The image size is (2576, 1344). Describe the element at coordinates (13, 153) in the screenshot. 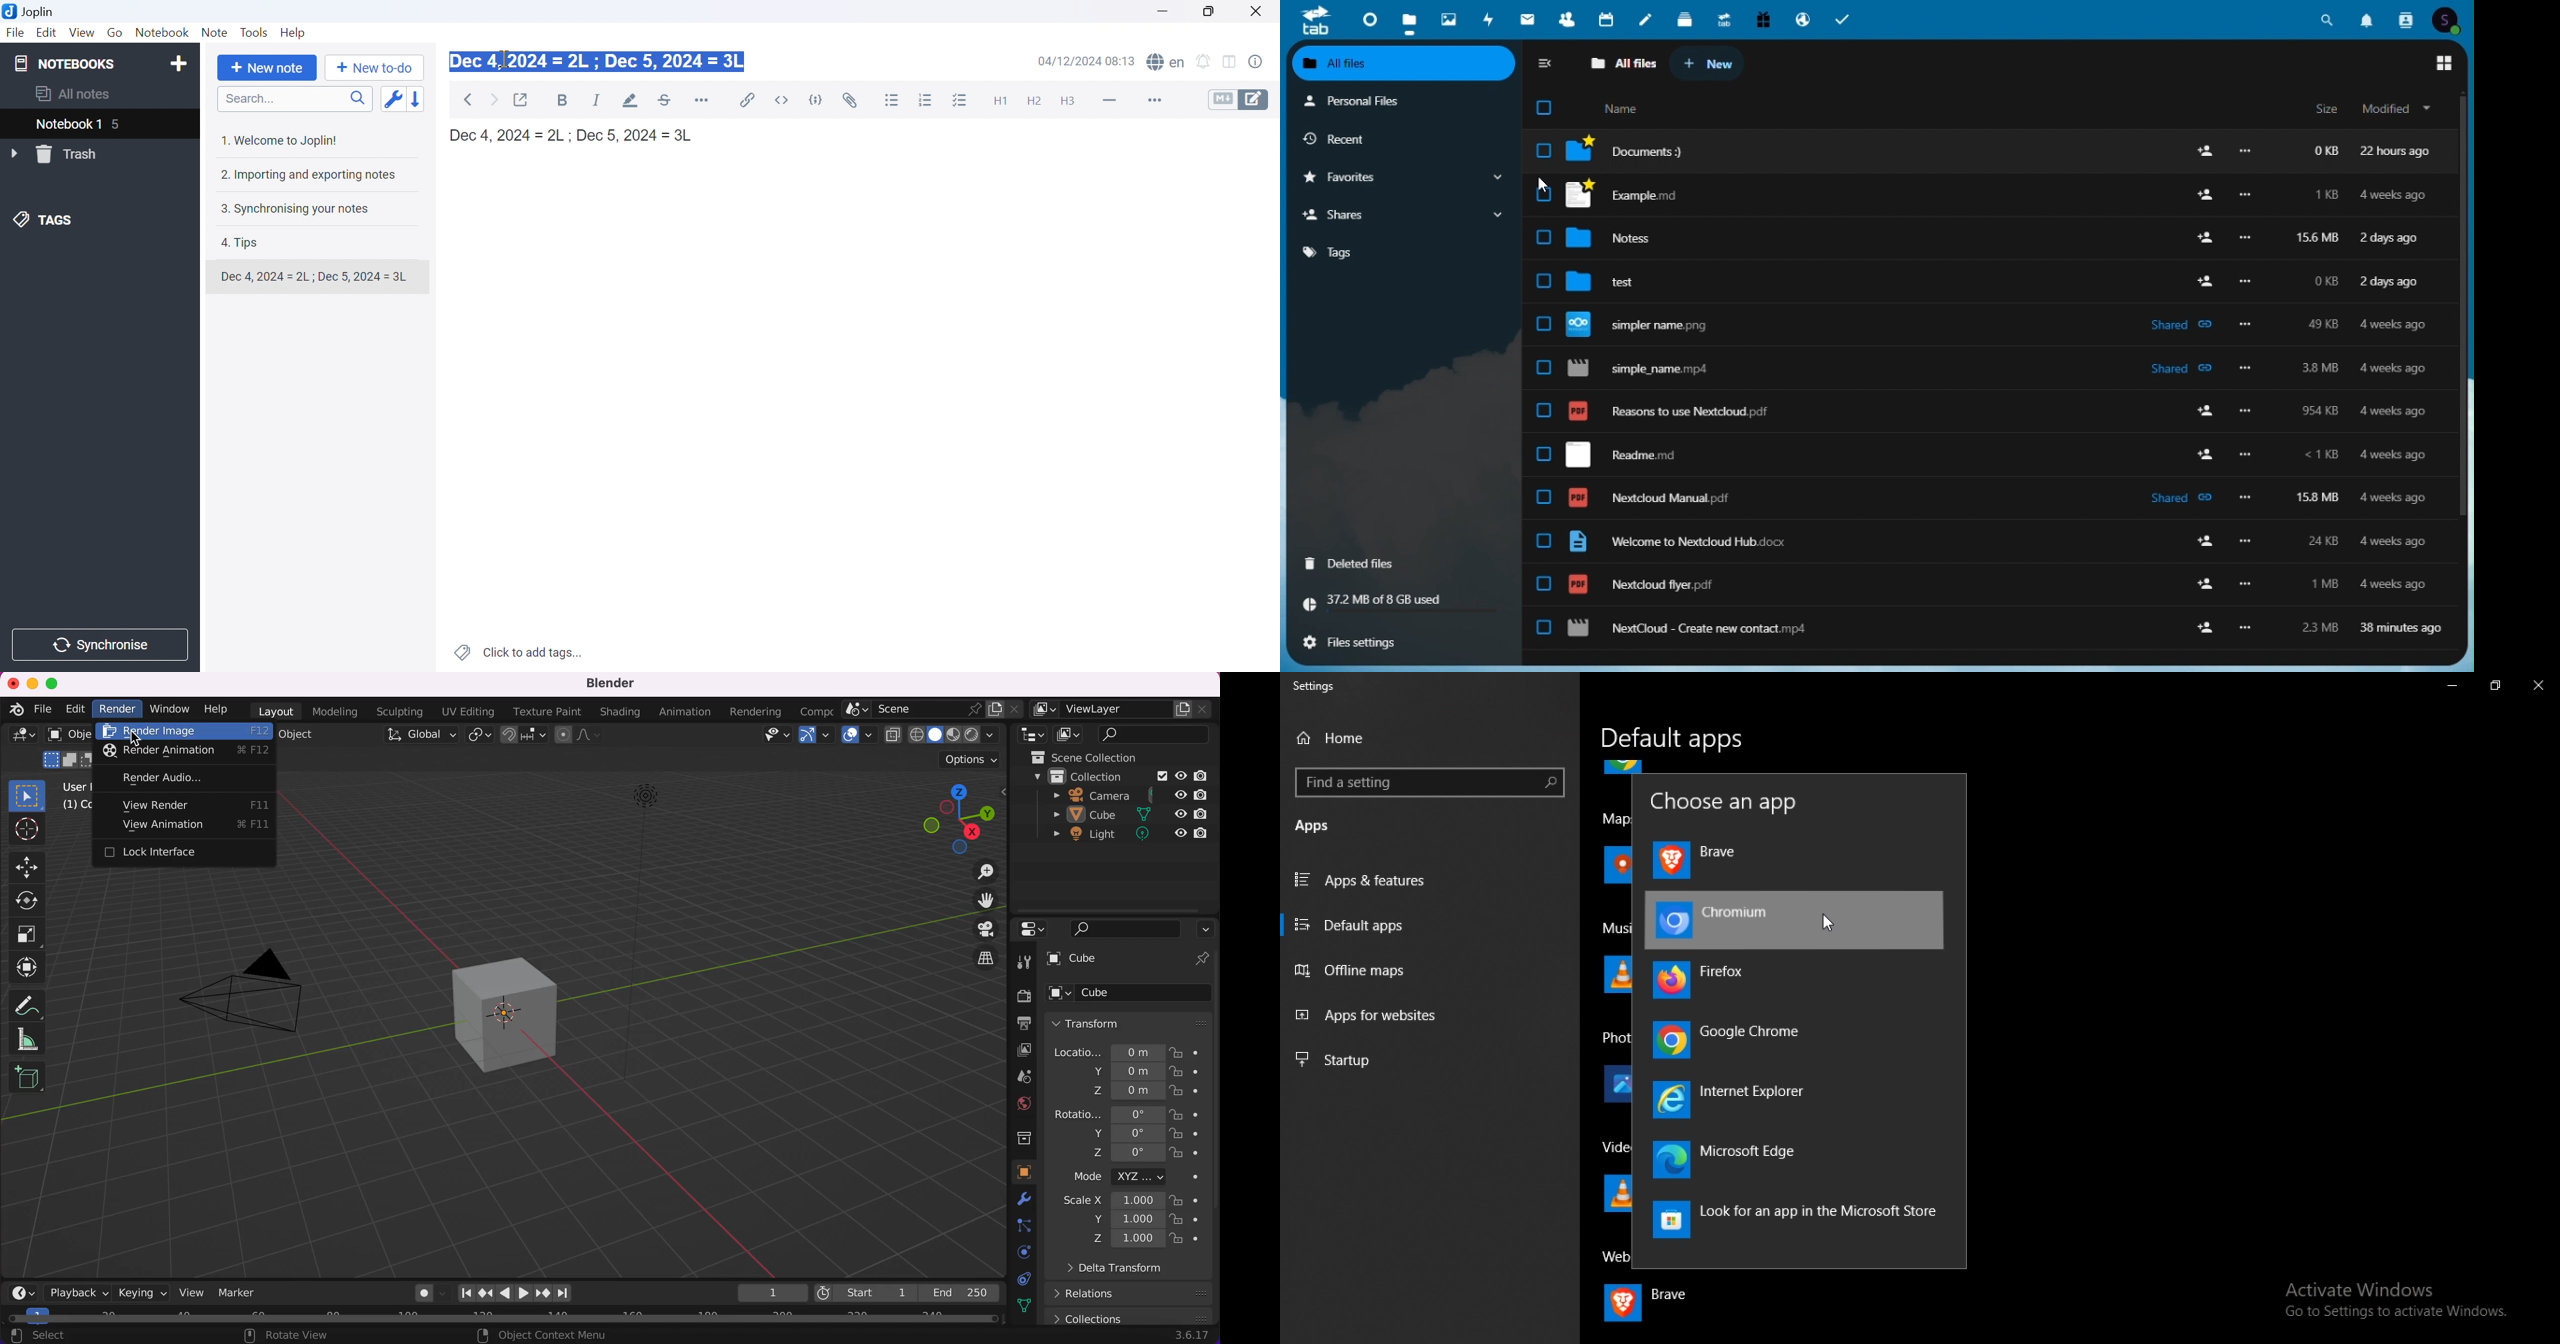

I see `Drop Down` at that location.